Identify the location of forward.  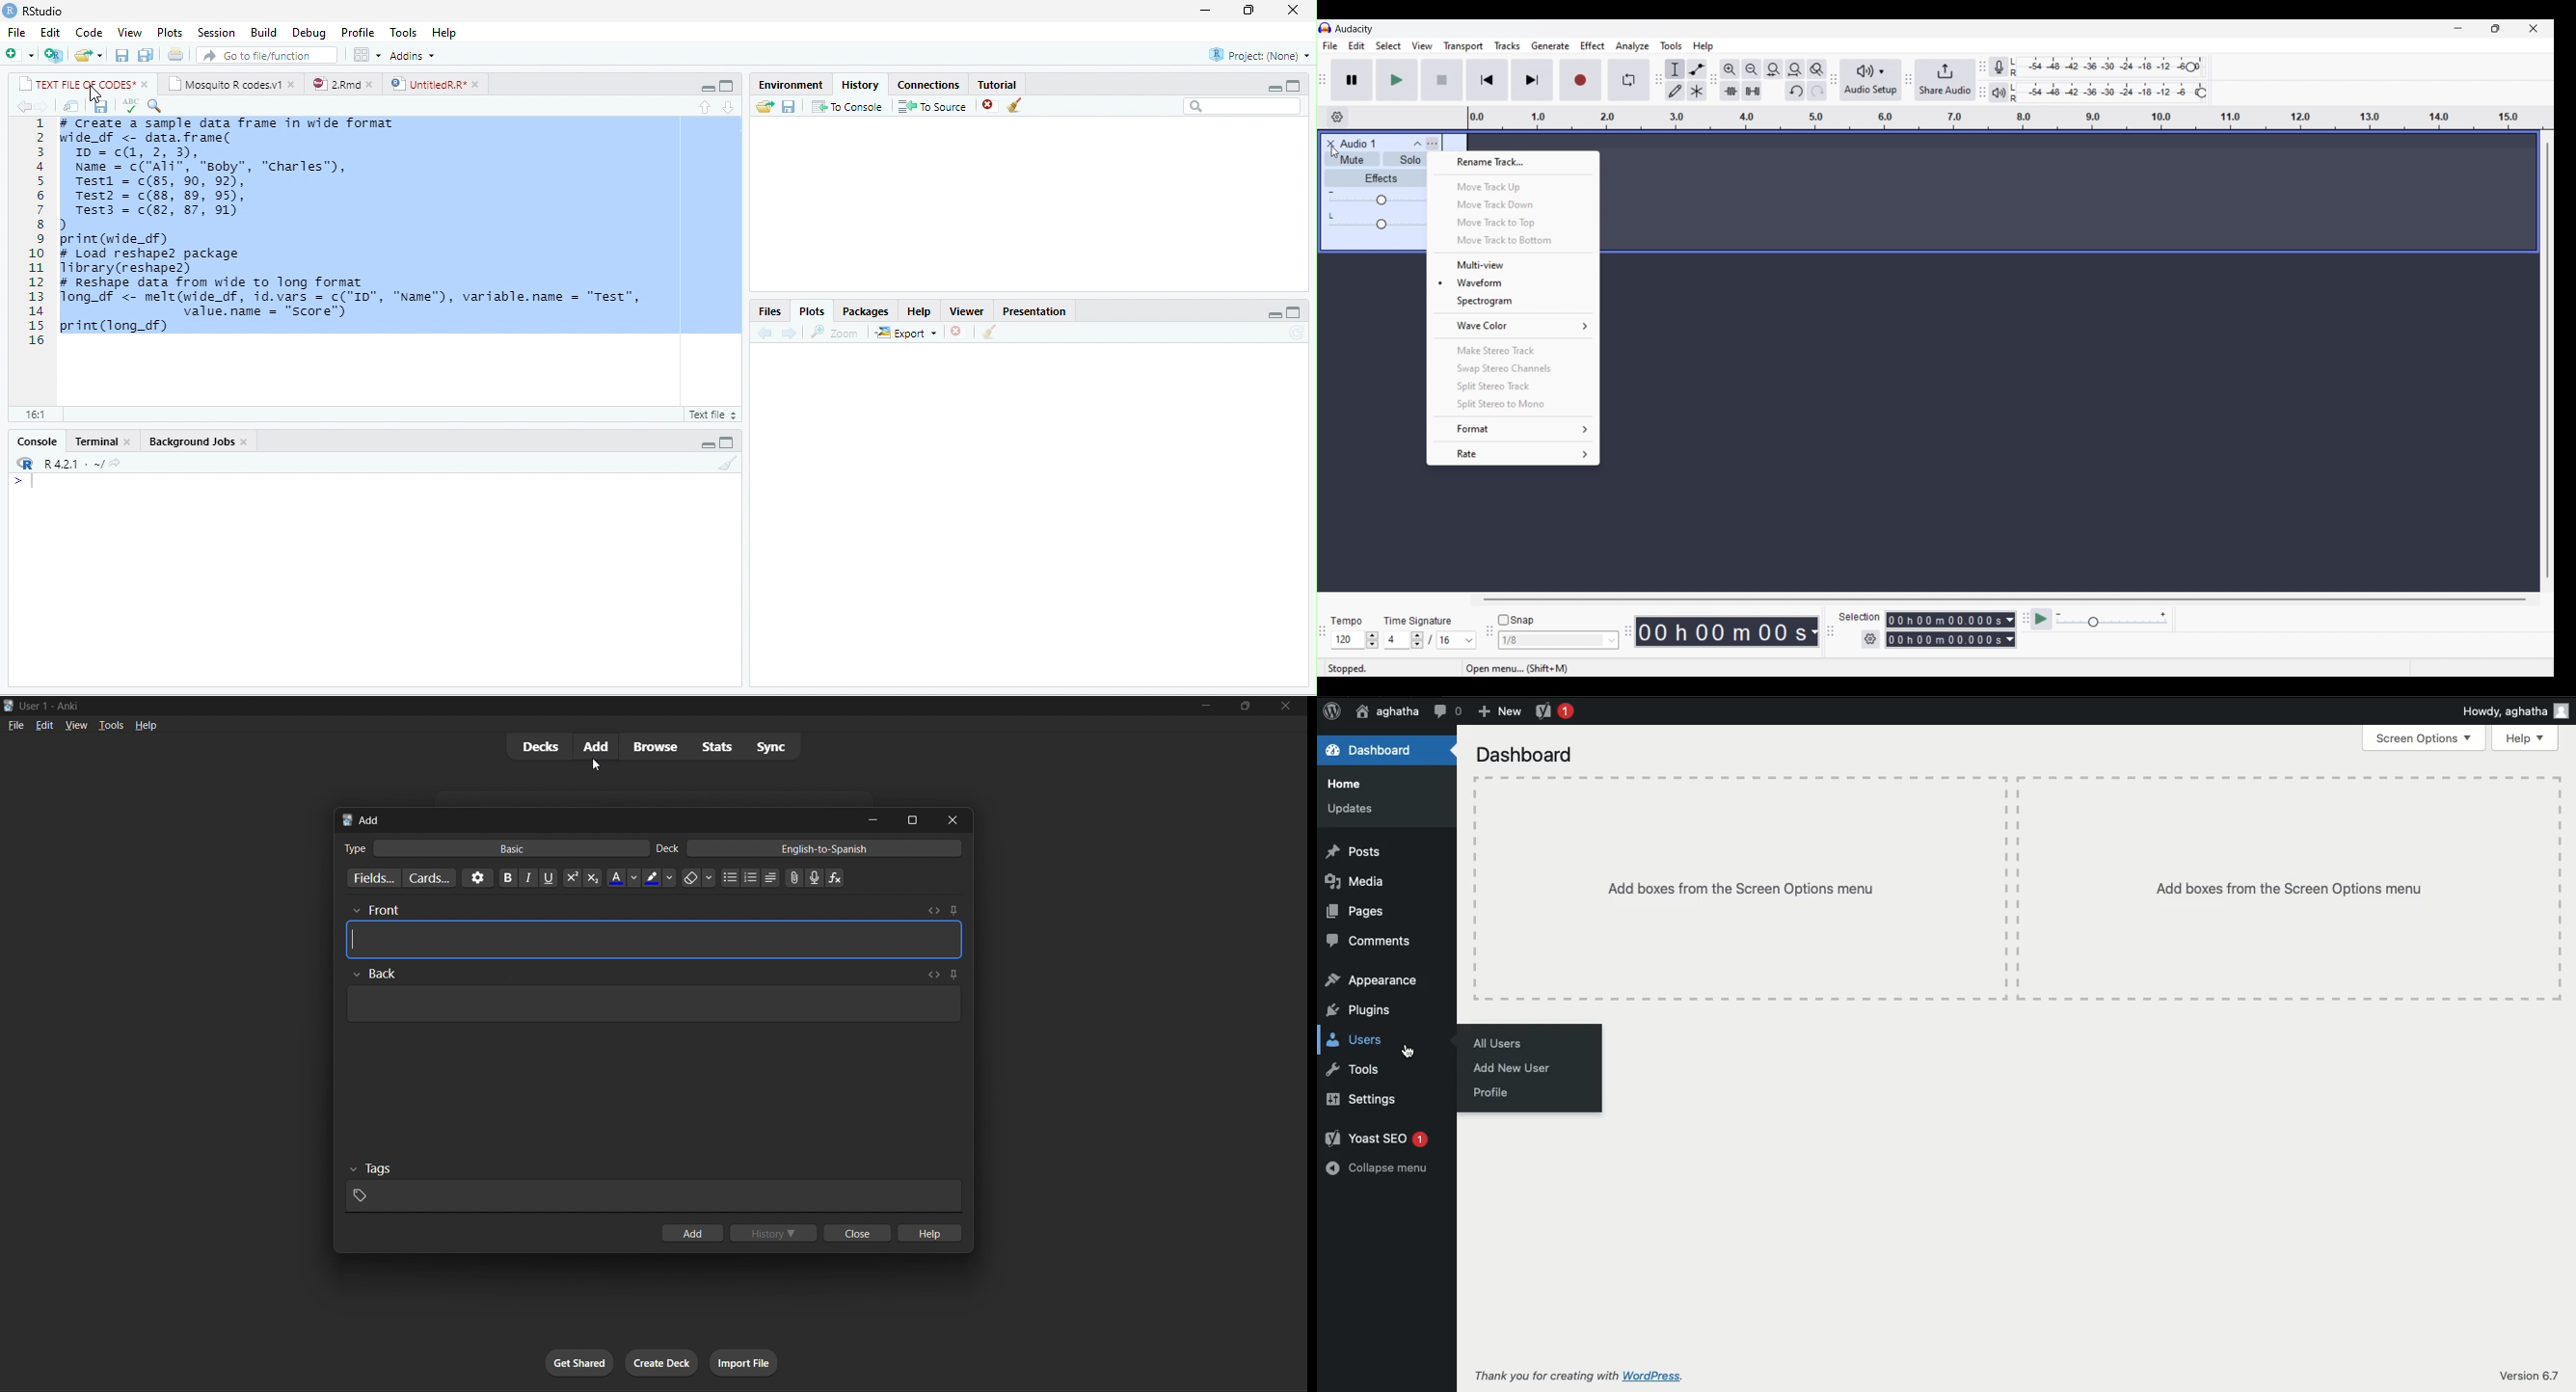
(790, 333).